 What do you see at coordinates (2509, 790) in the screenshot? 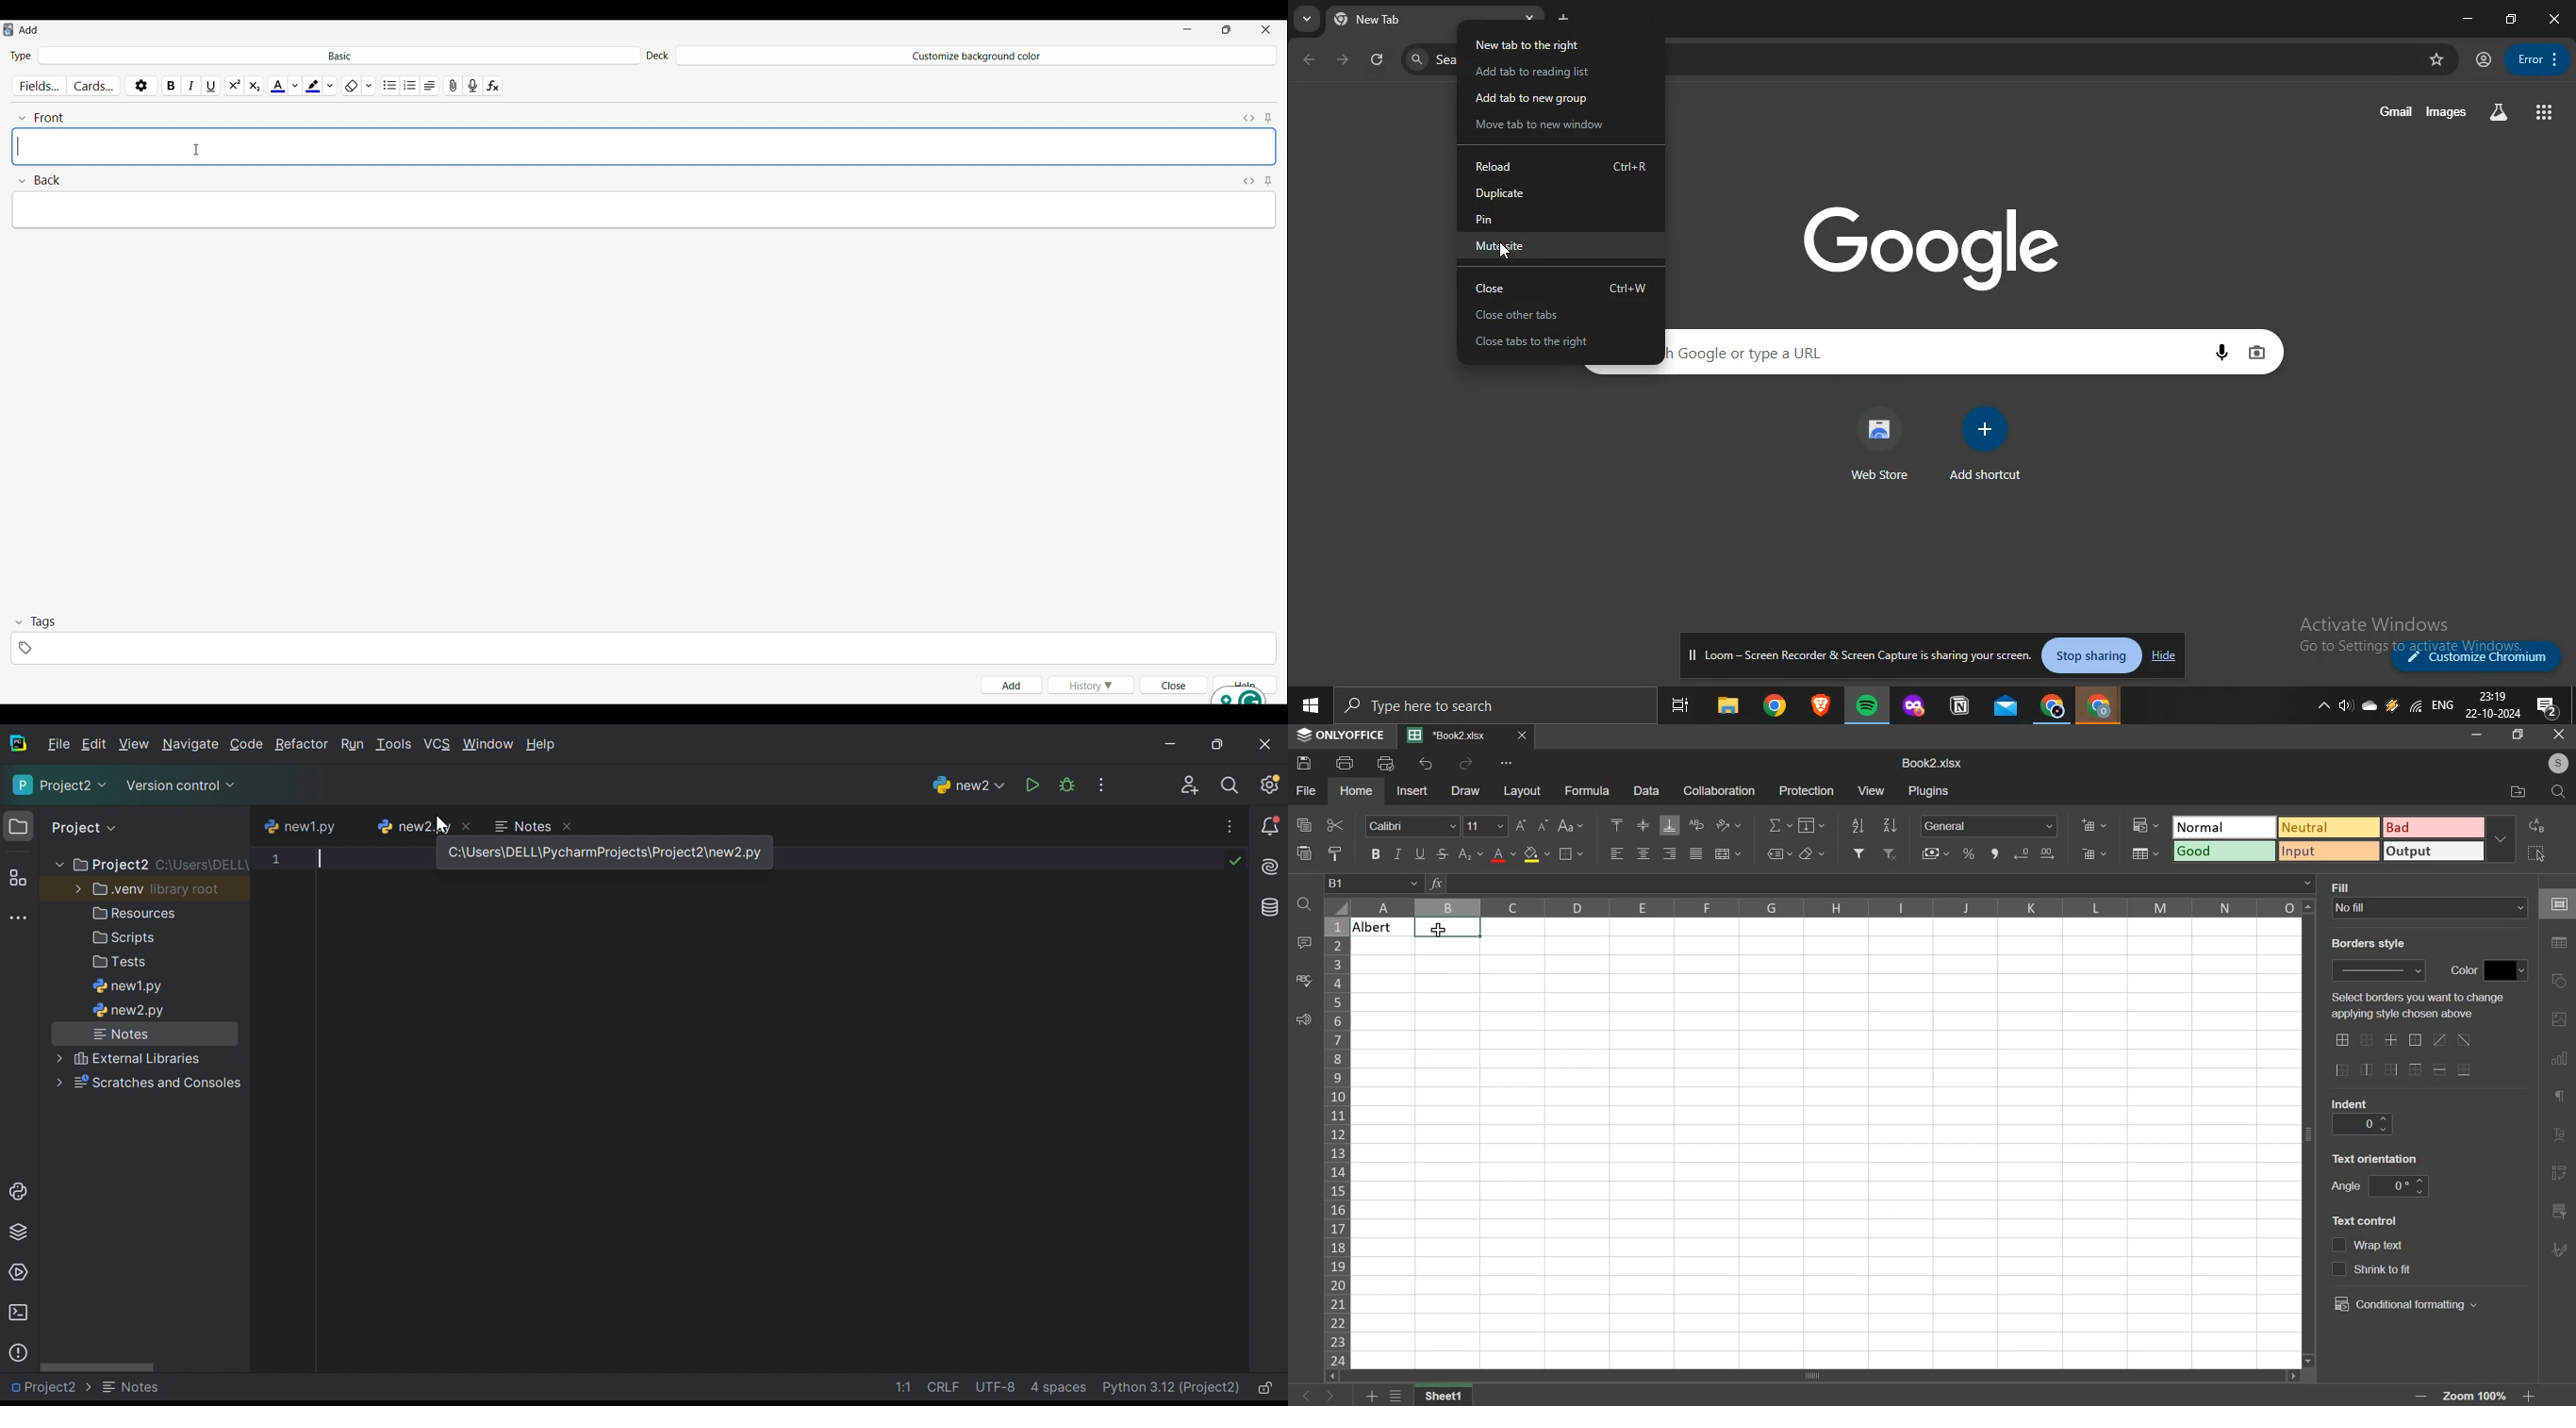
I see `file location` at bounding box center [2509, 790].